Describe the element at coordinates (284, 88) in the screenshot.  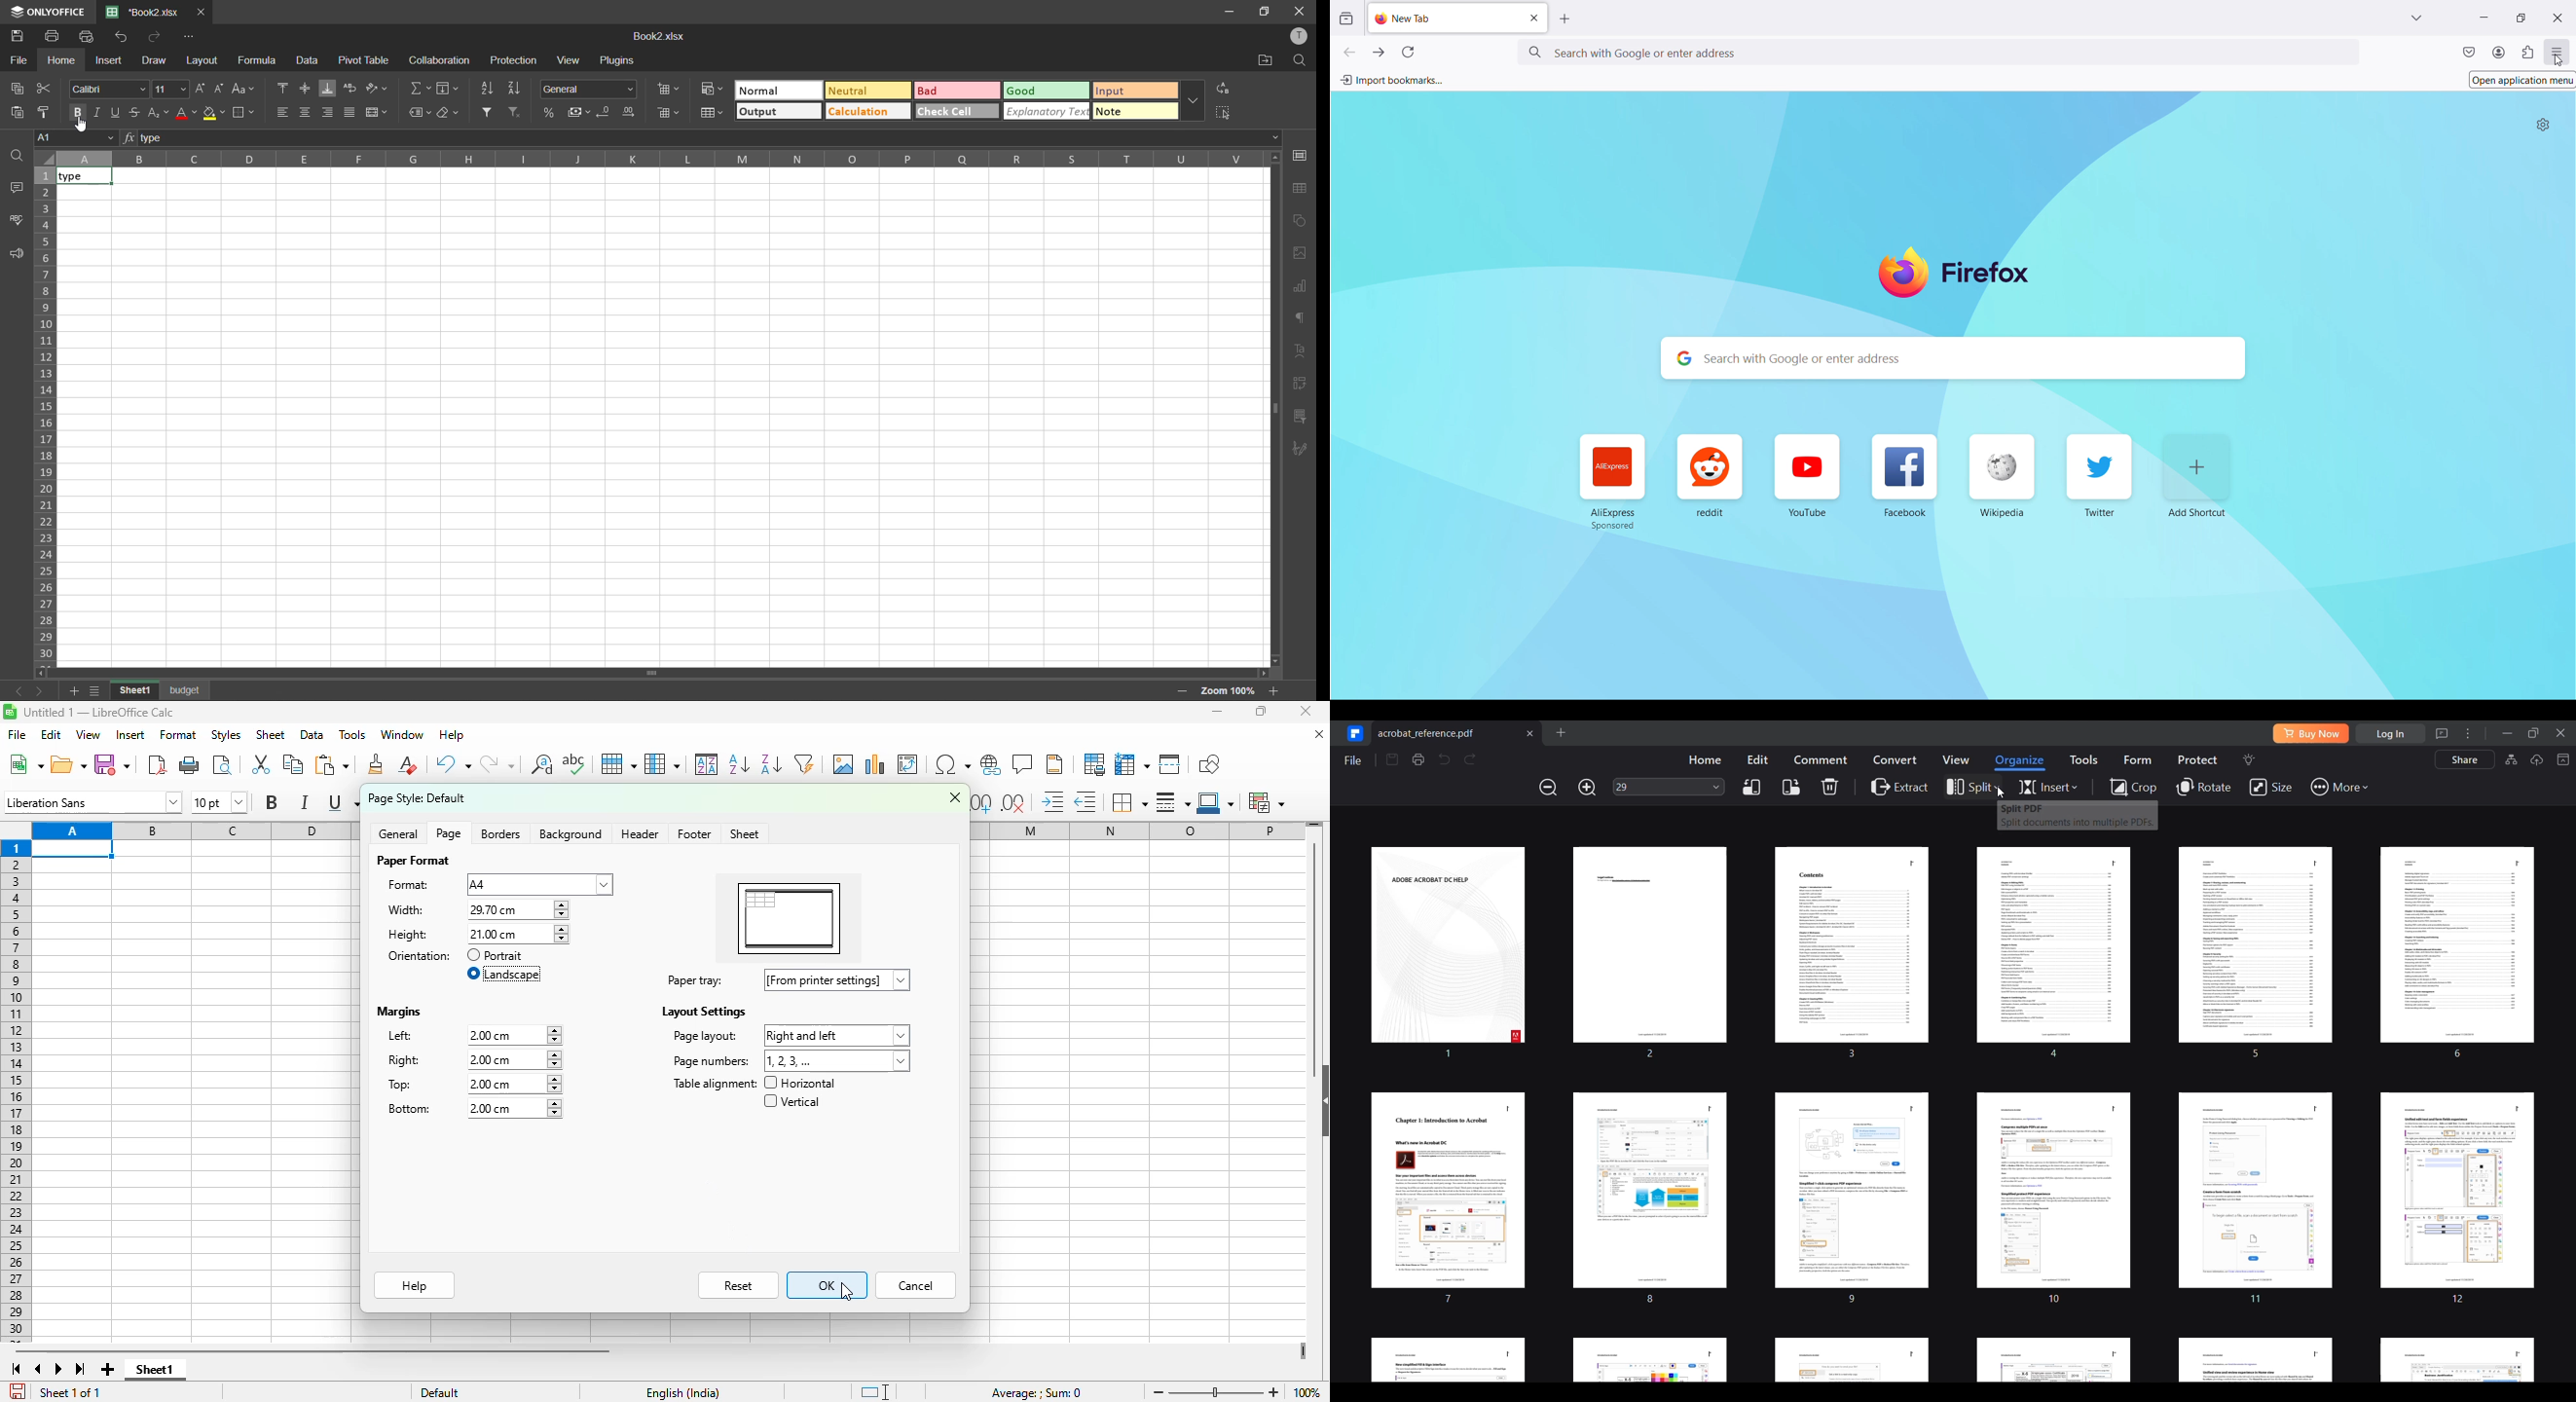
I see `align top` at that location.